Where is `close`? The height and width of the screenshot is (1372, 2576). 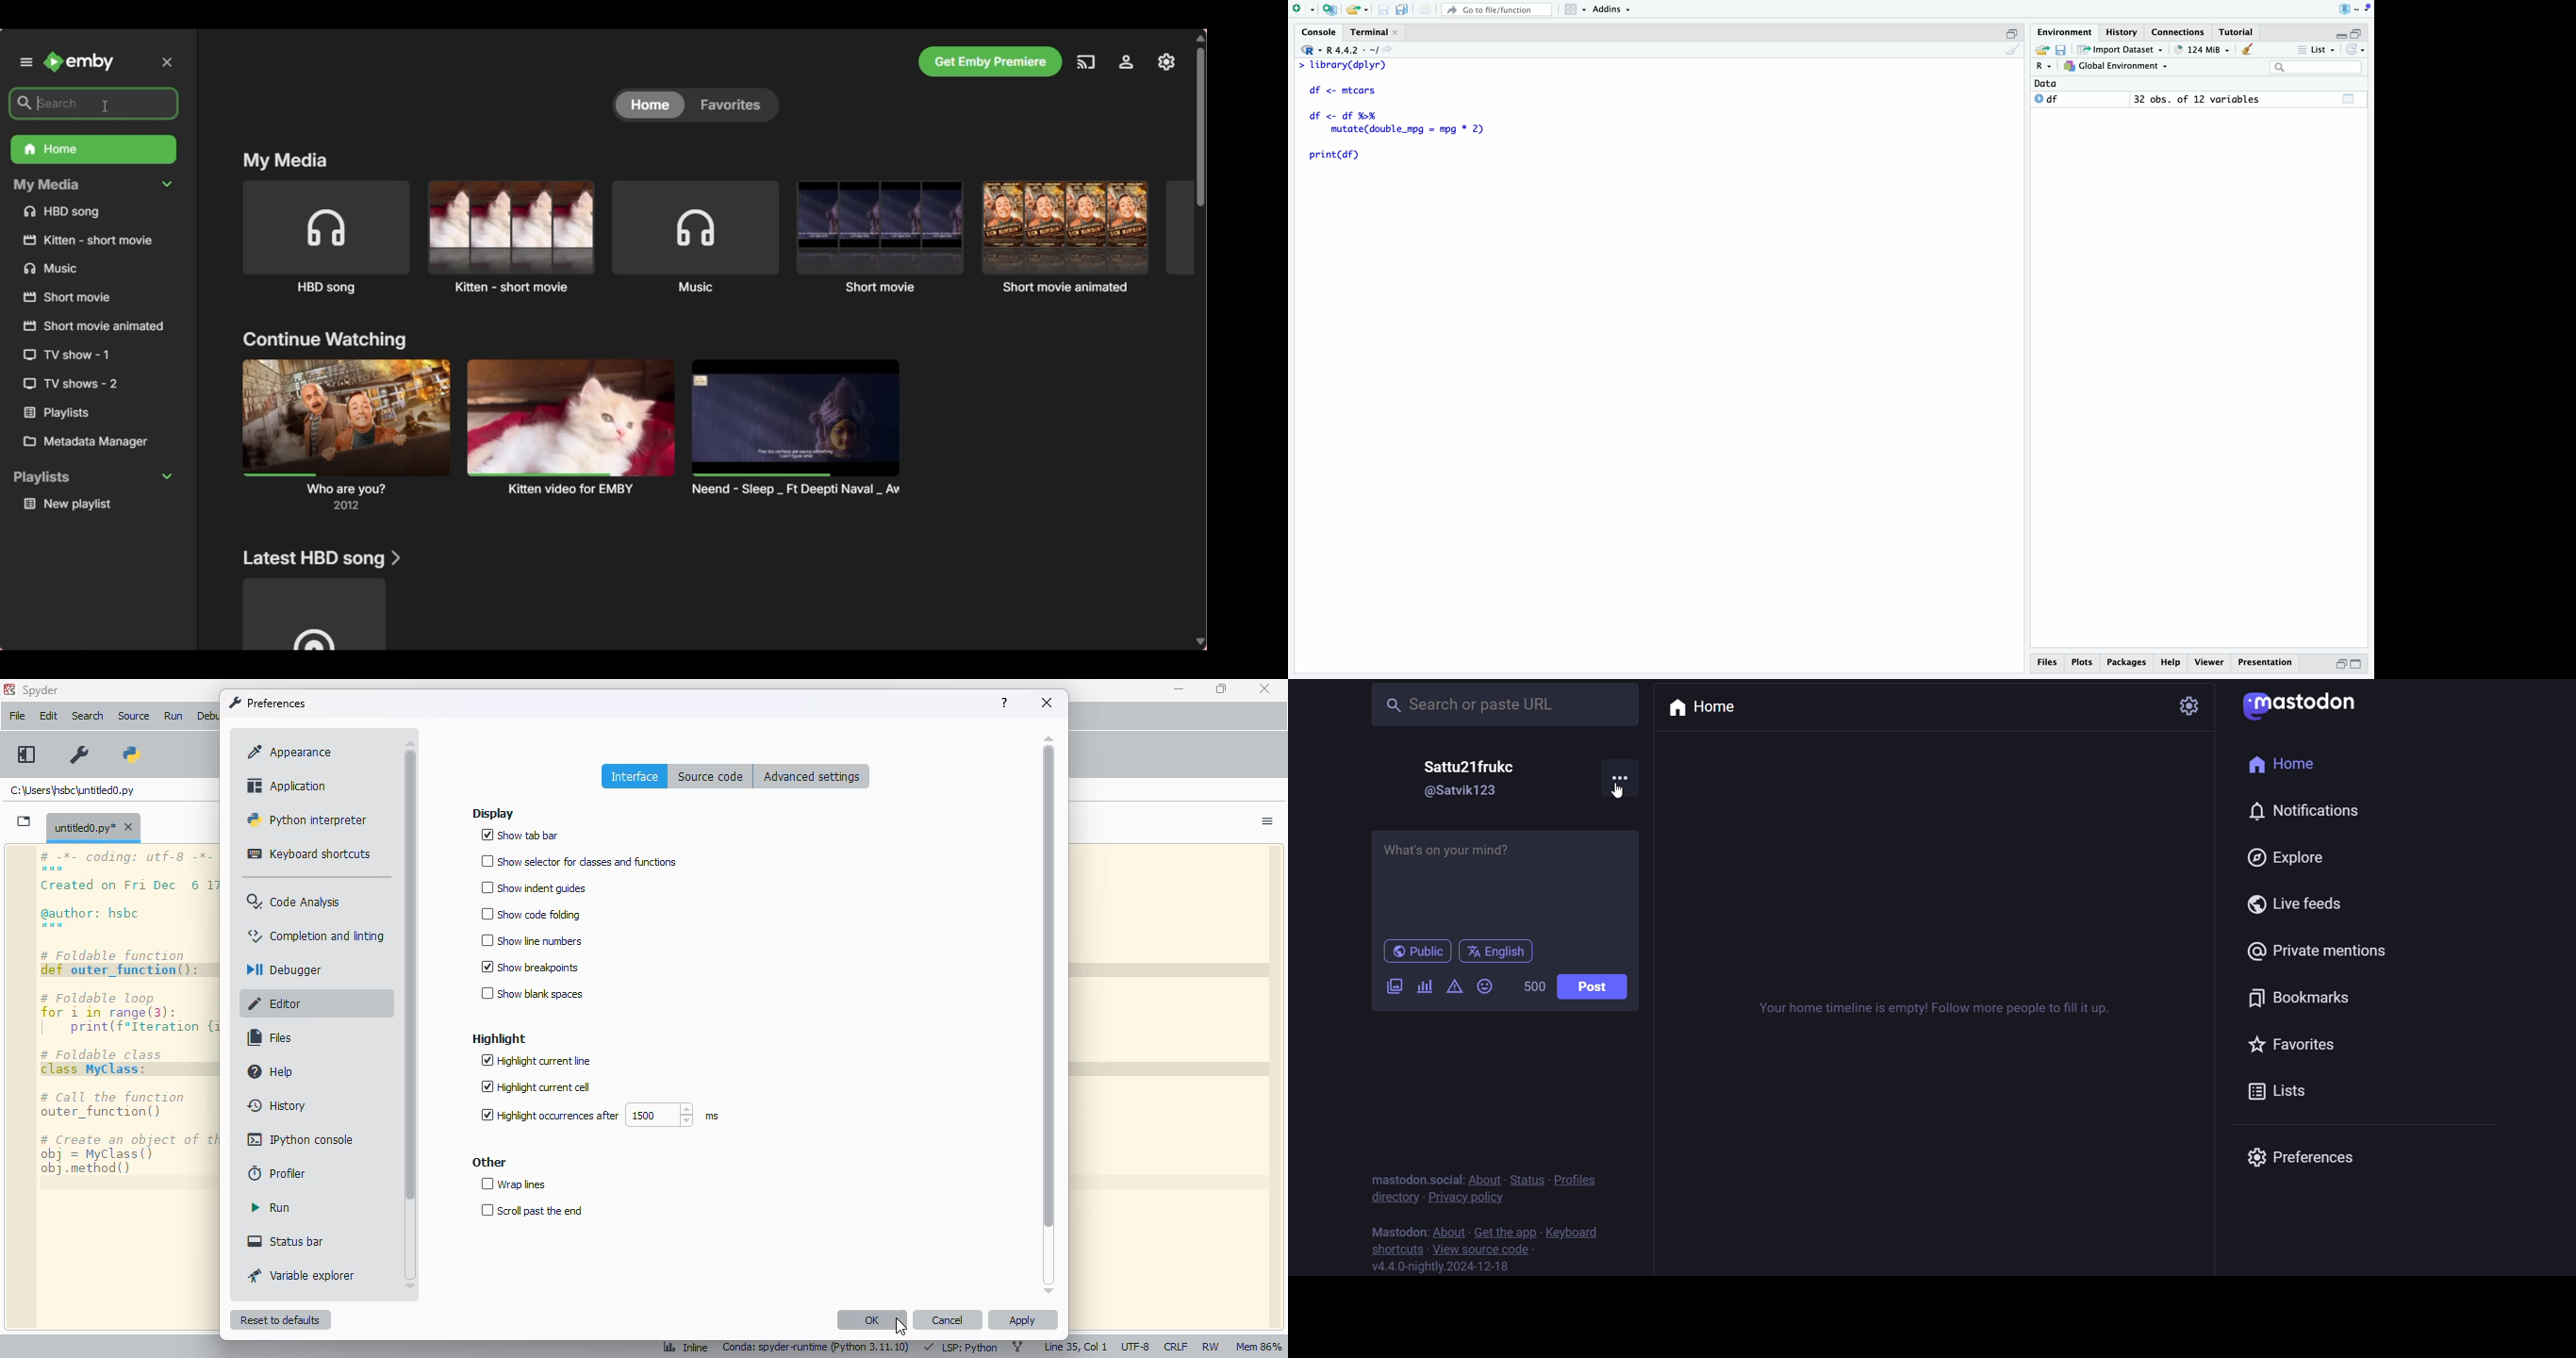 close is located at coordinates (1264, 688).